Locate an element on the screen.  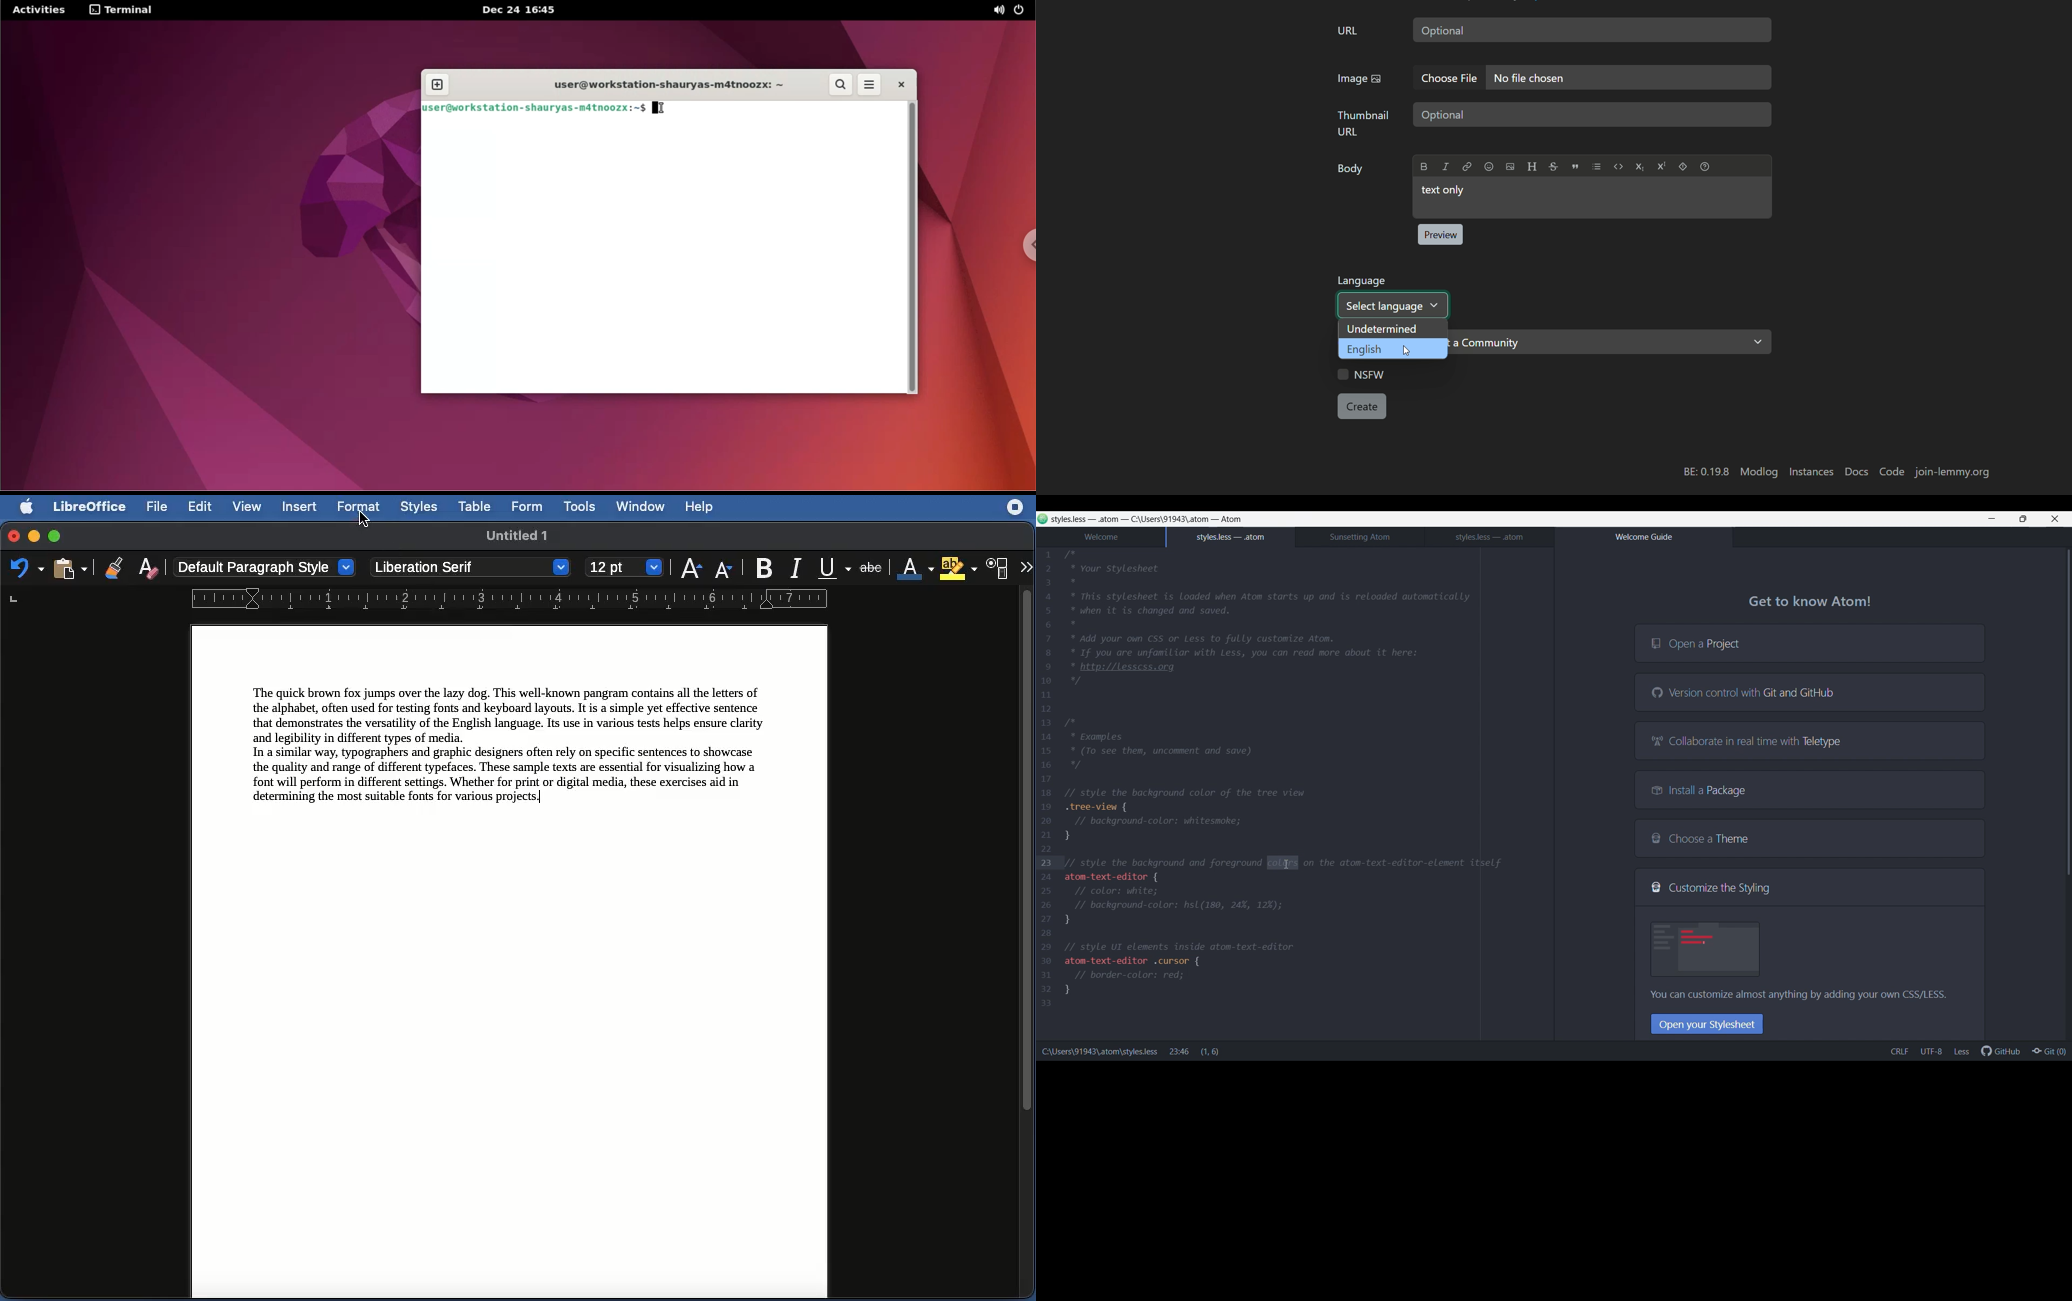
english is located at coordinates (1393, 349).